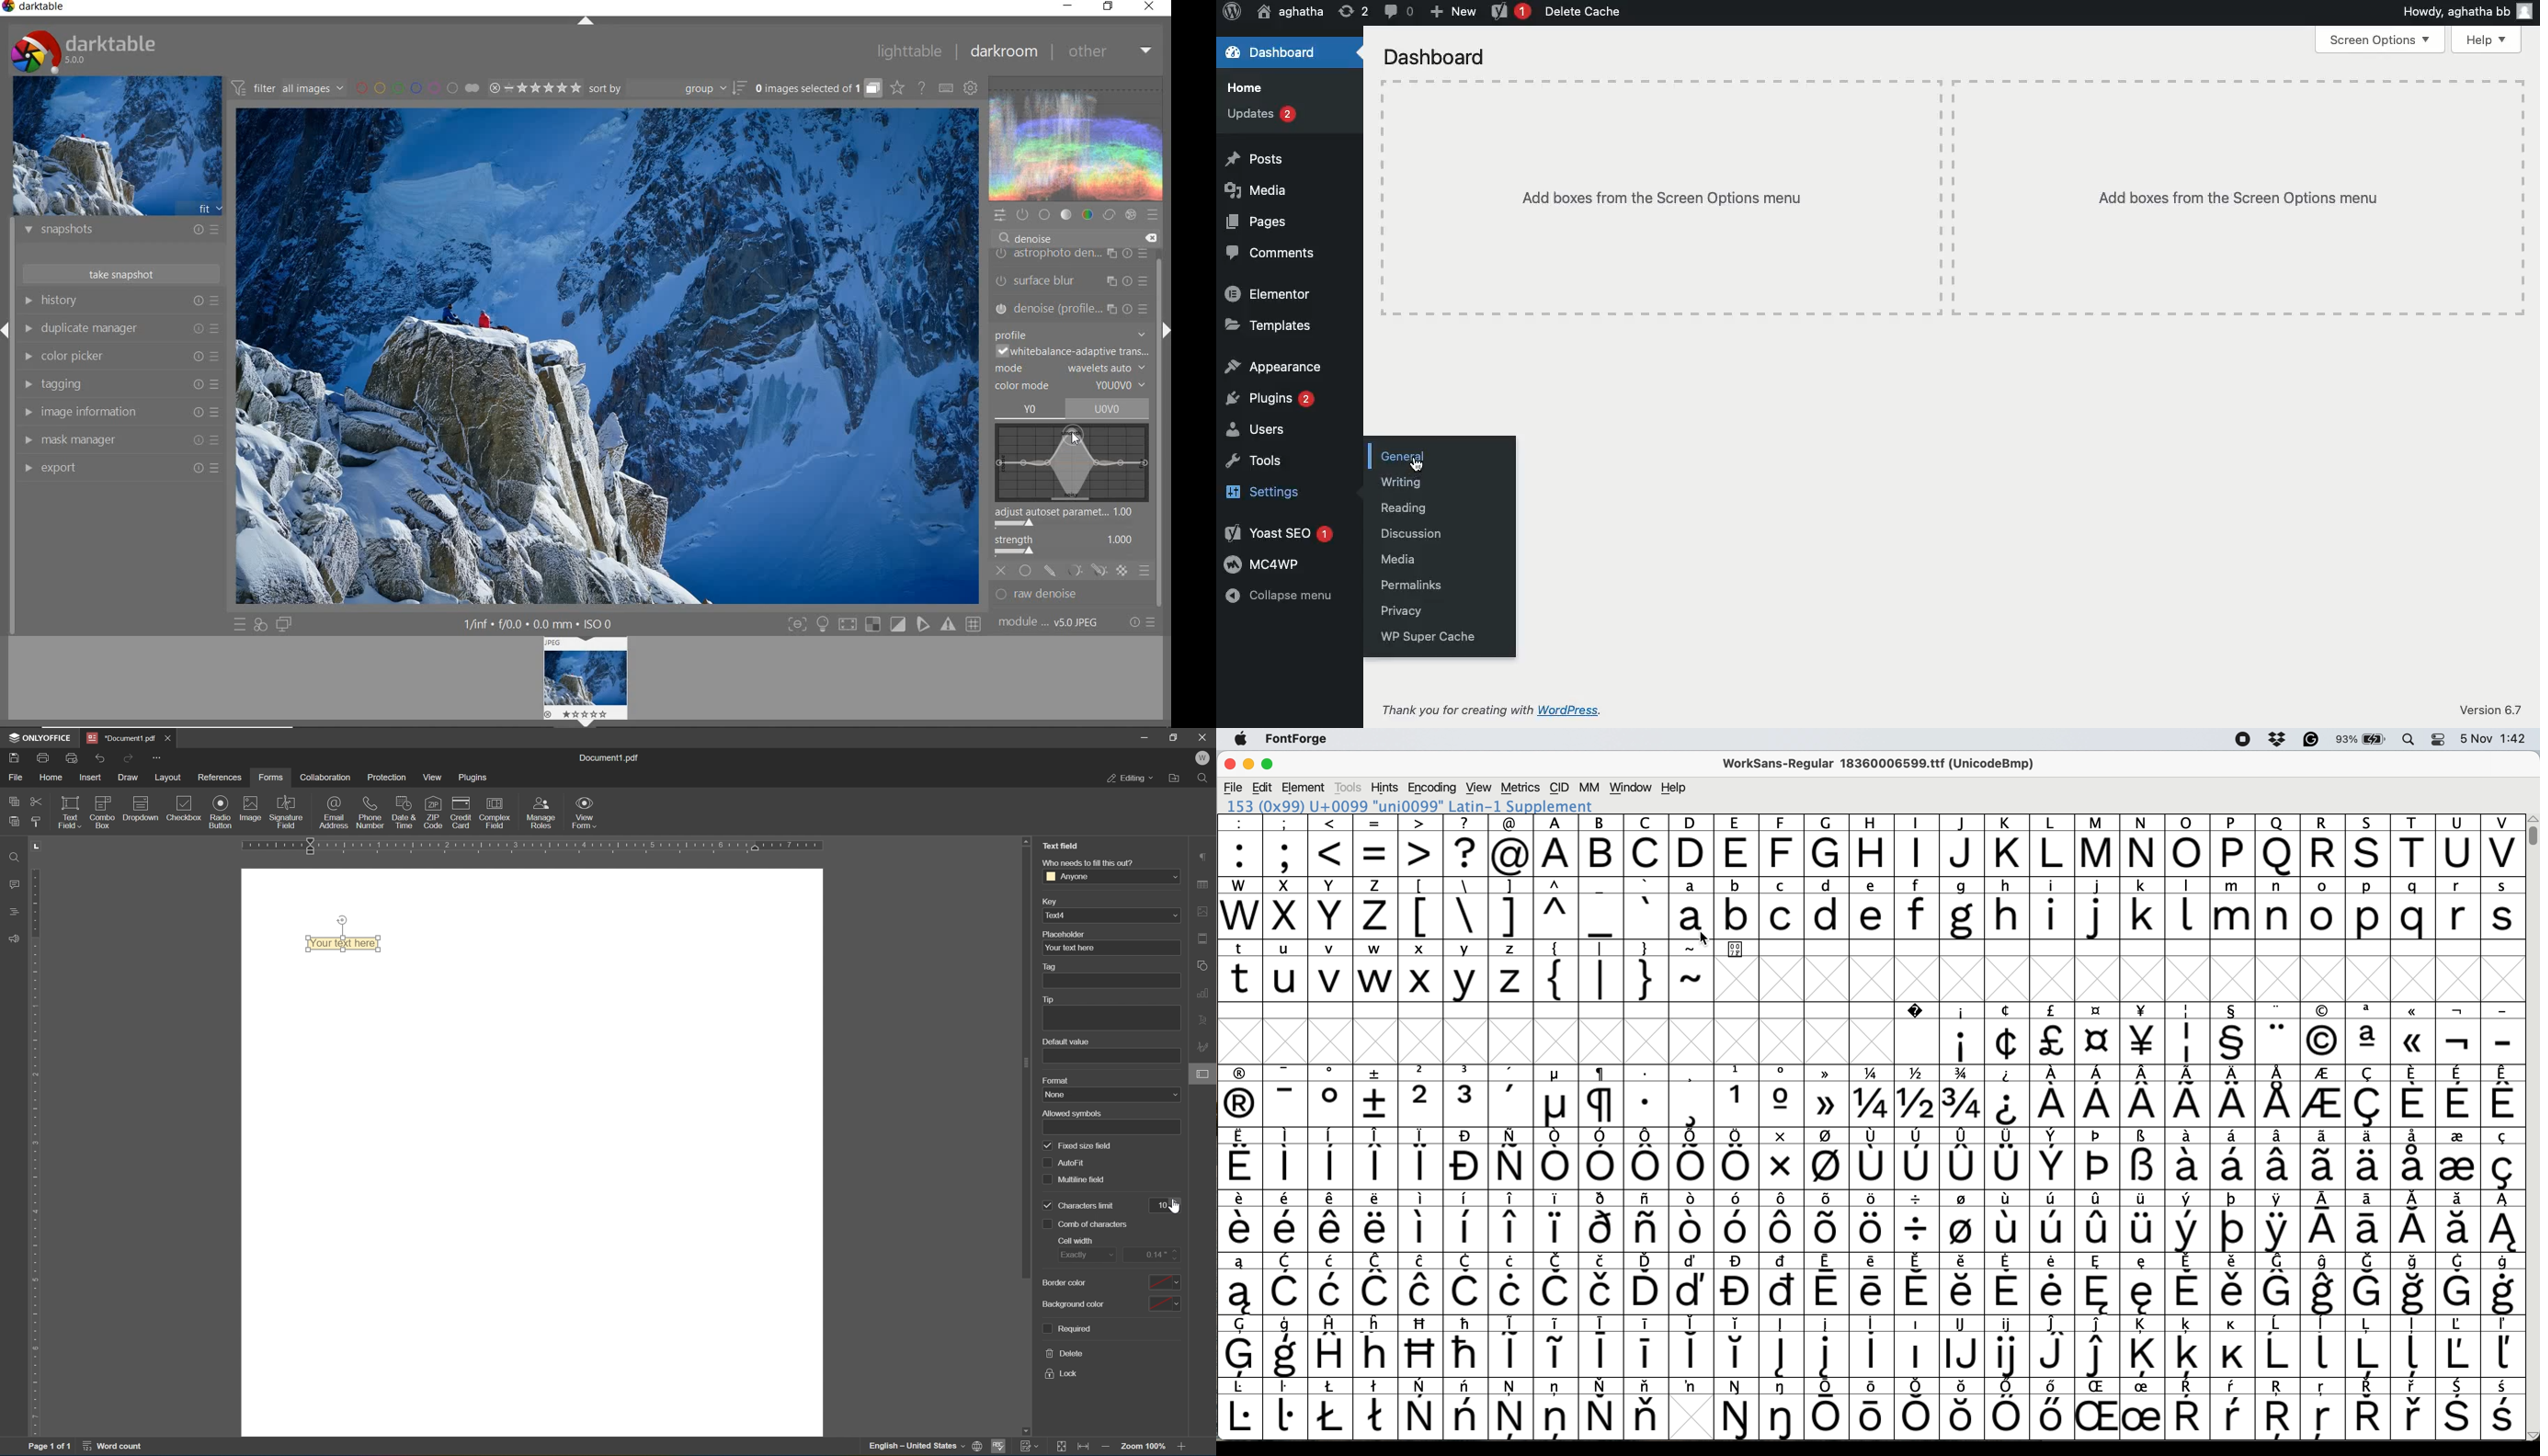 The height and width of the screenshot is (1456, 2548). What do you see at coordinates (1053, 901) in the screenshot?
I see `key` at bounding box center [1053, 901].